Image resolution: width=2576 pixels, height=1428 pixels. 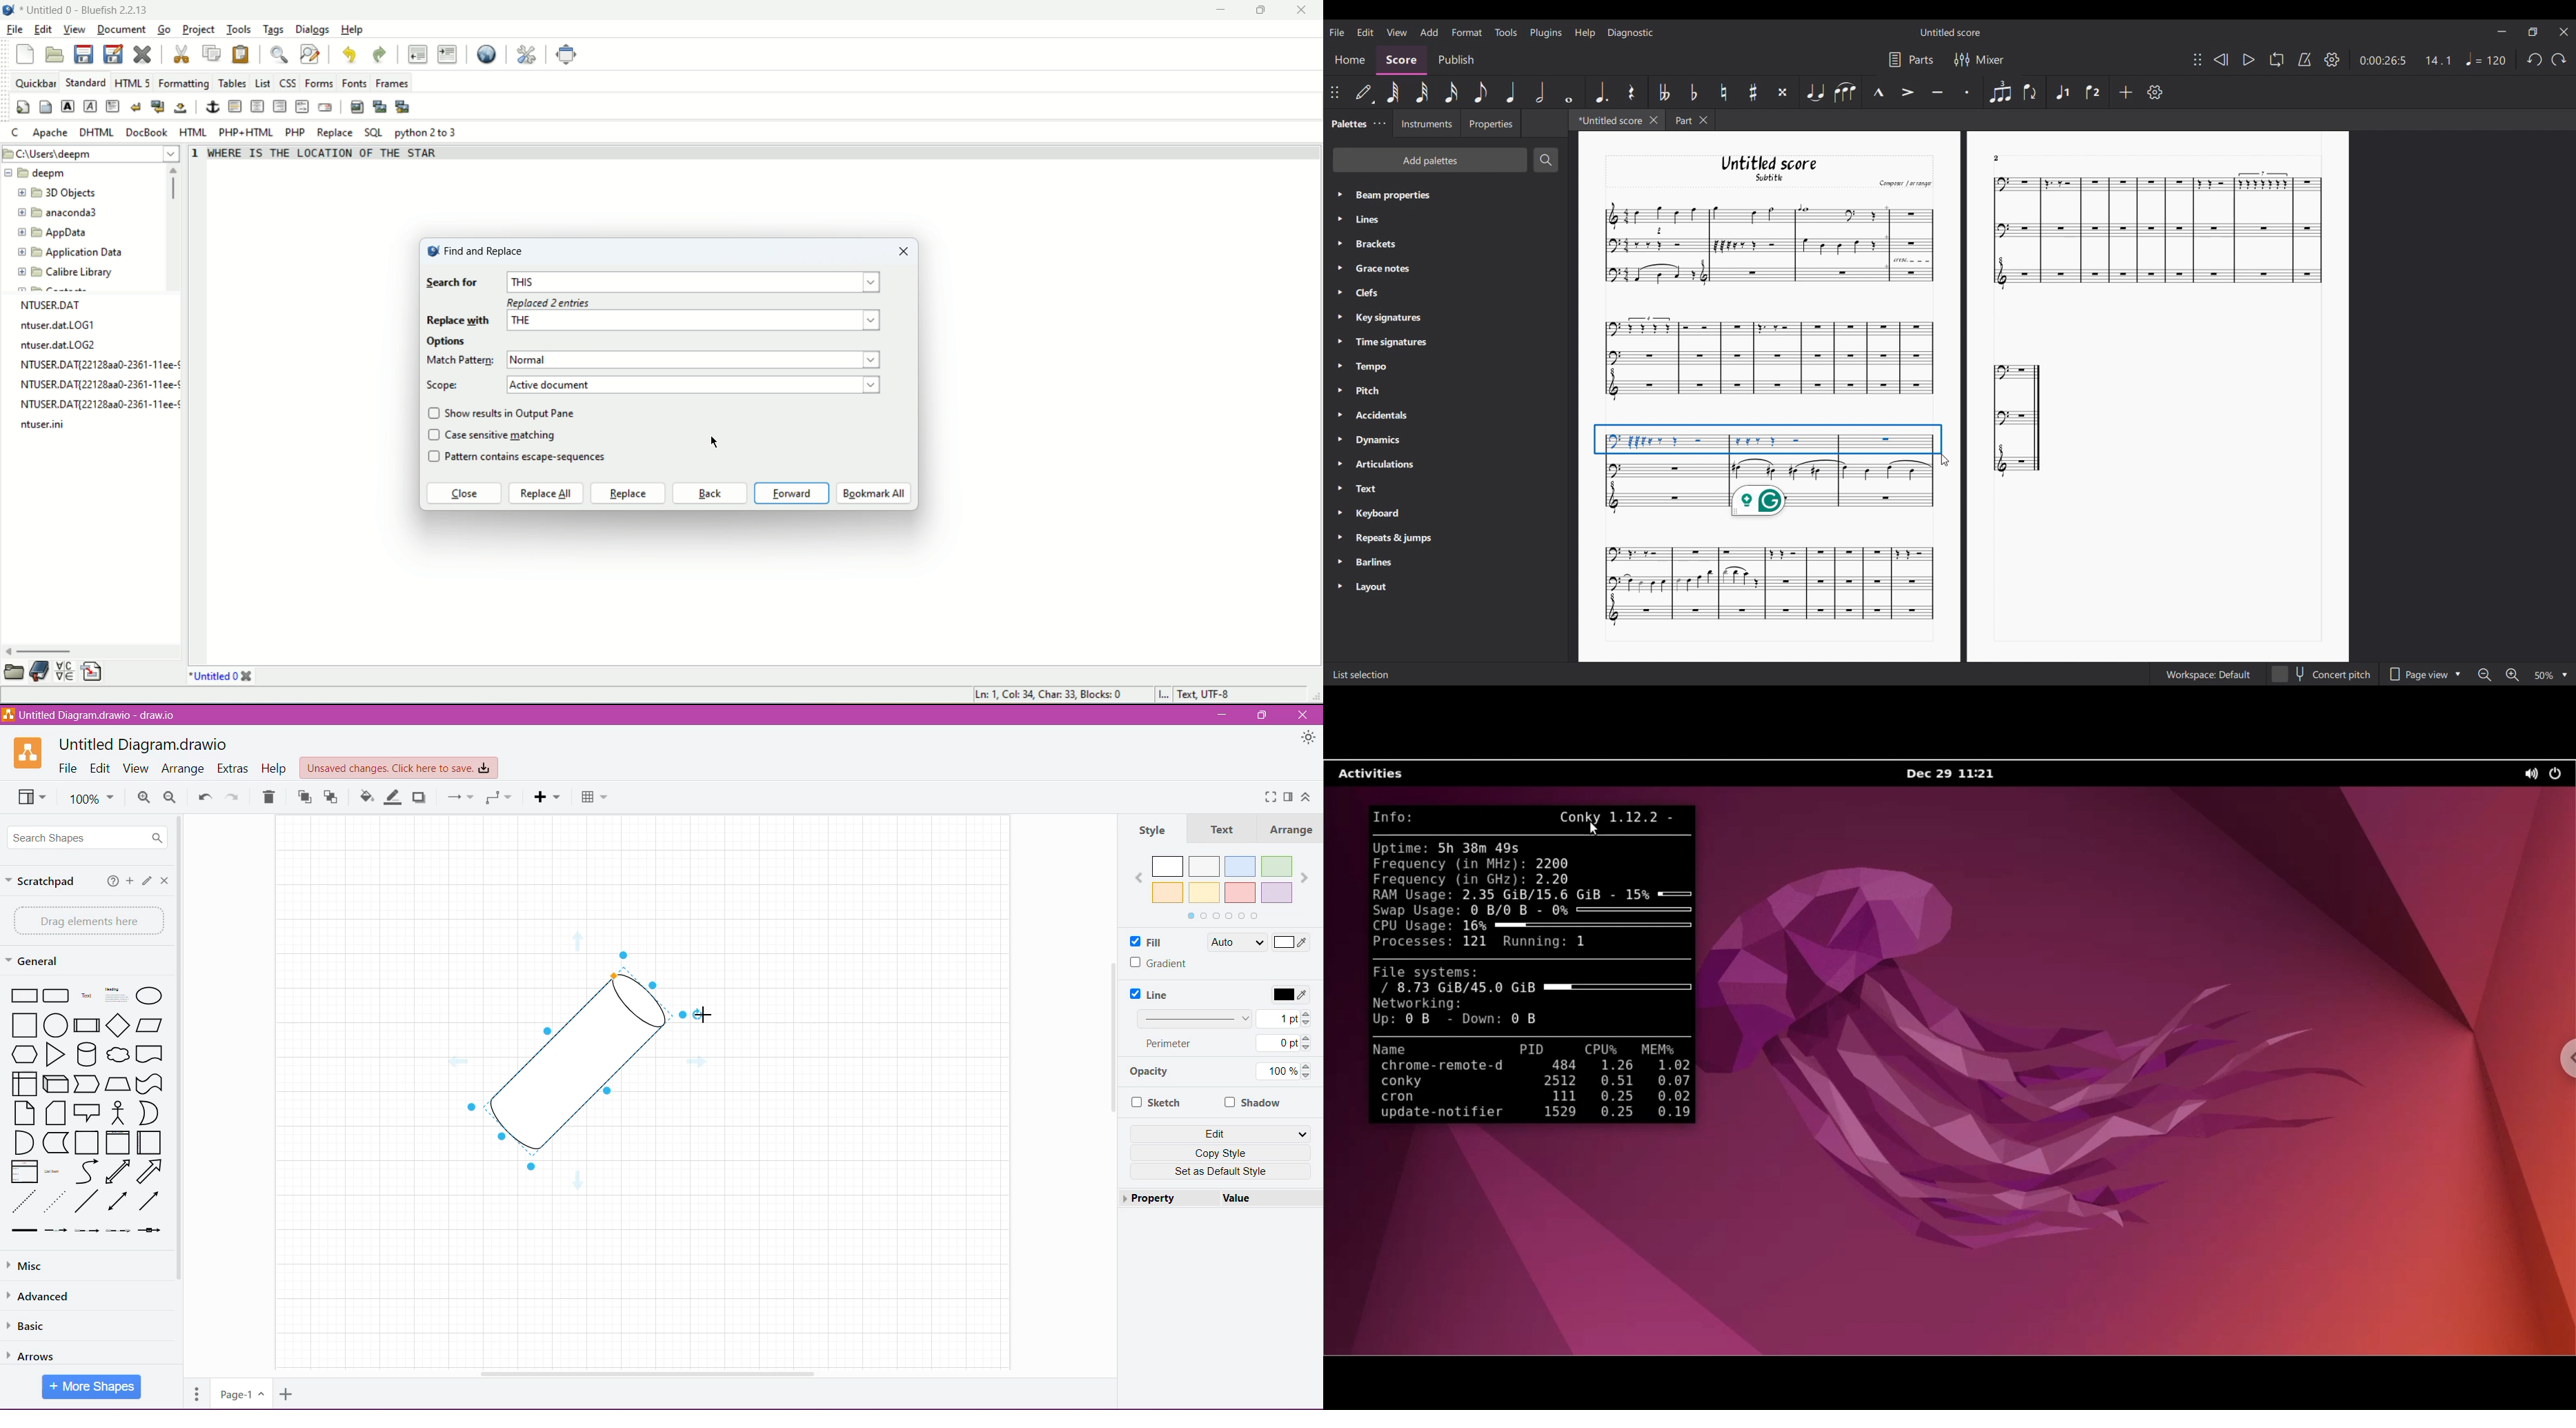 What do you see at coordinates (569, 55) in the screenshot?
I see `fullscreen` at bounding box center [569, 55].